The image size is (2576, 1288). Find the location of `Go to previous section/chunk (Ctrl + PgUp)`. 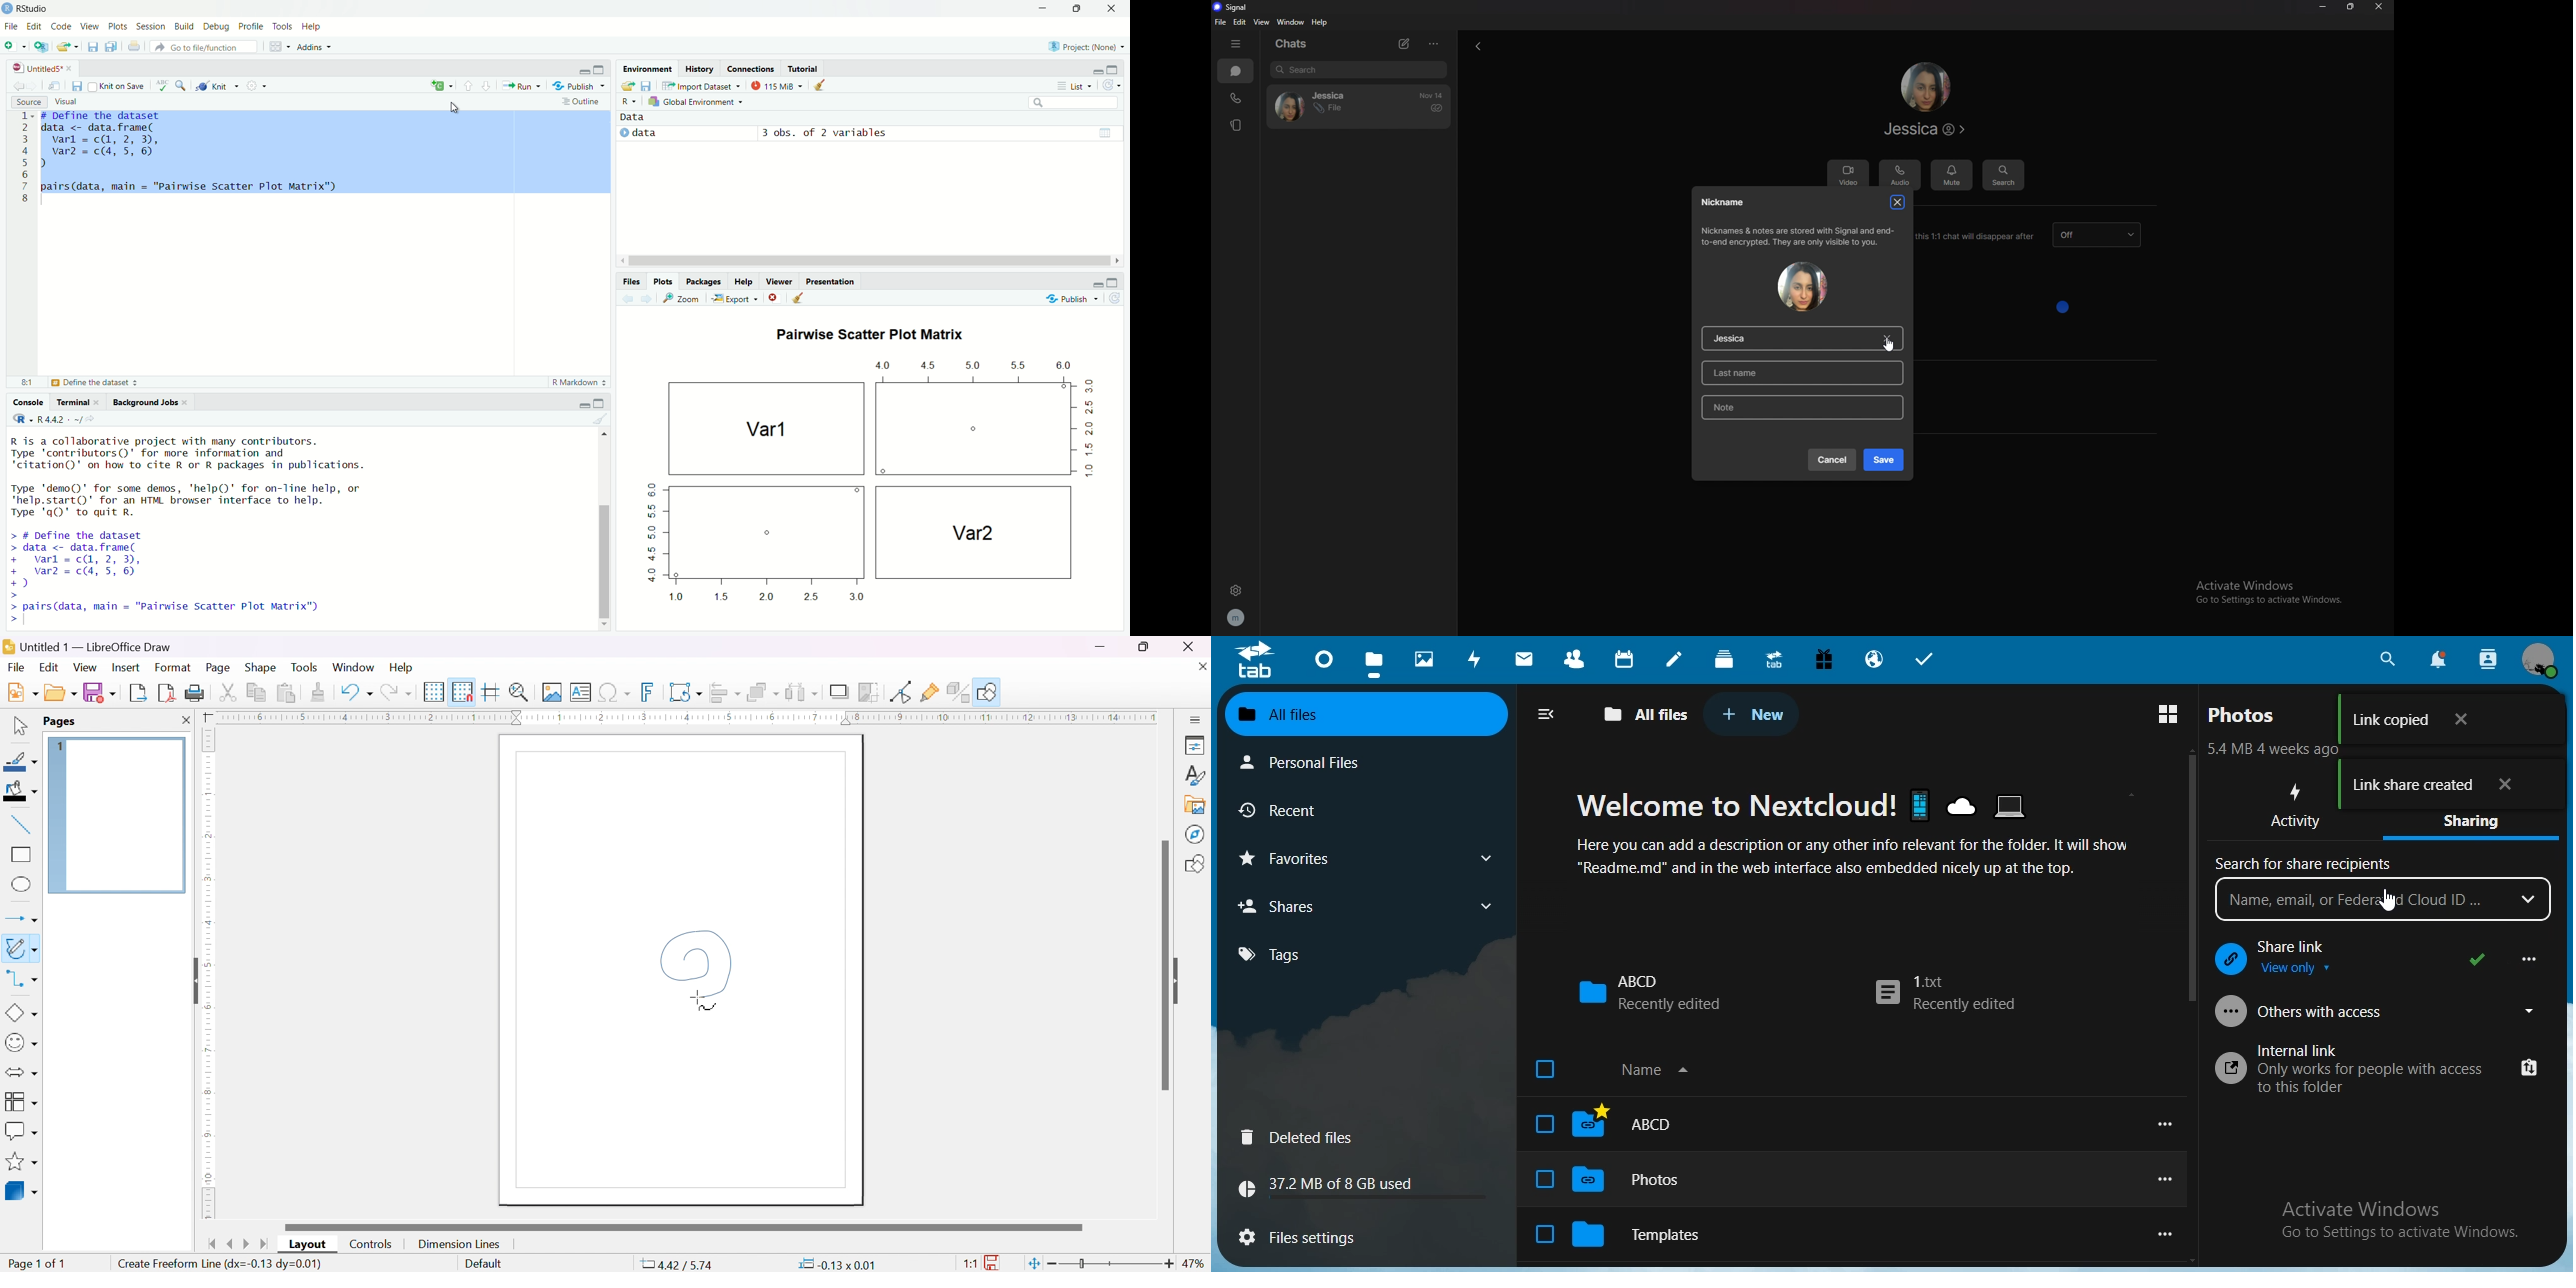

Go to previous section/chunk (Ctrl + PgUp) is located at coordinates (469, 85).